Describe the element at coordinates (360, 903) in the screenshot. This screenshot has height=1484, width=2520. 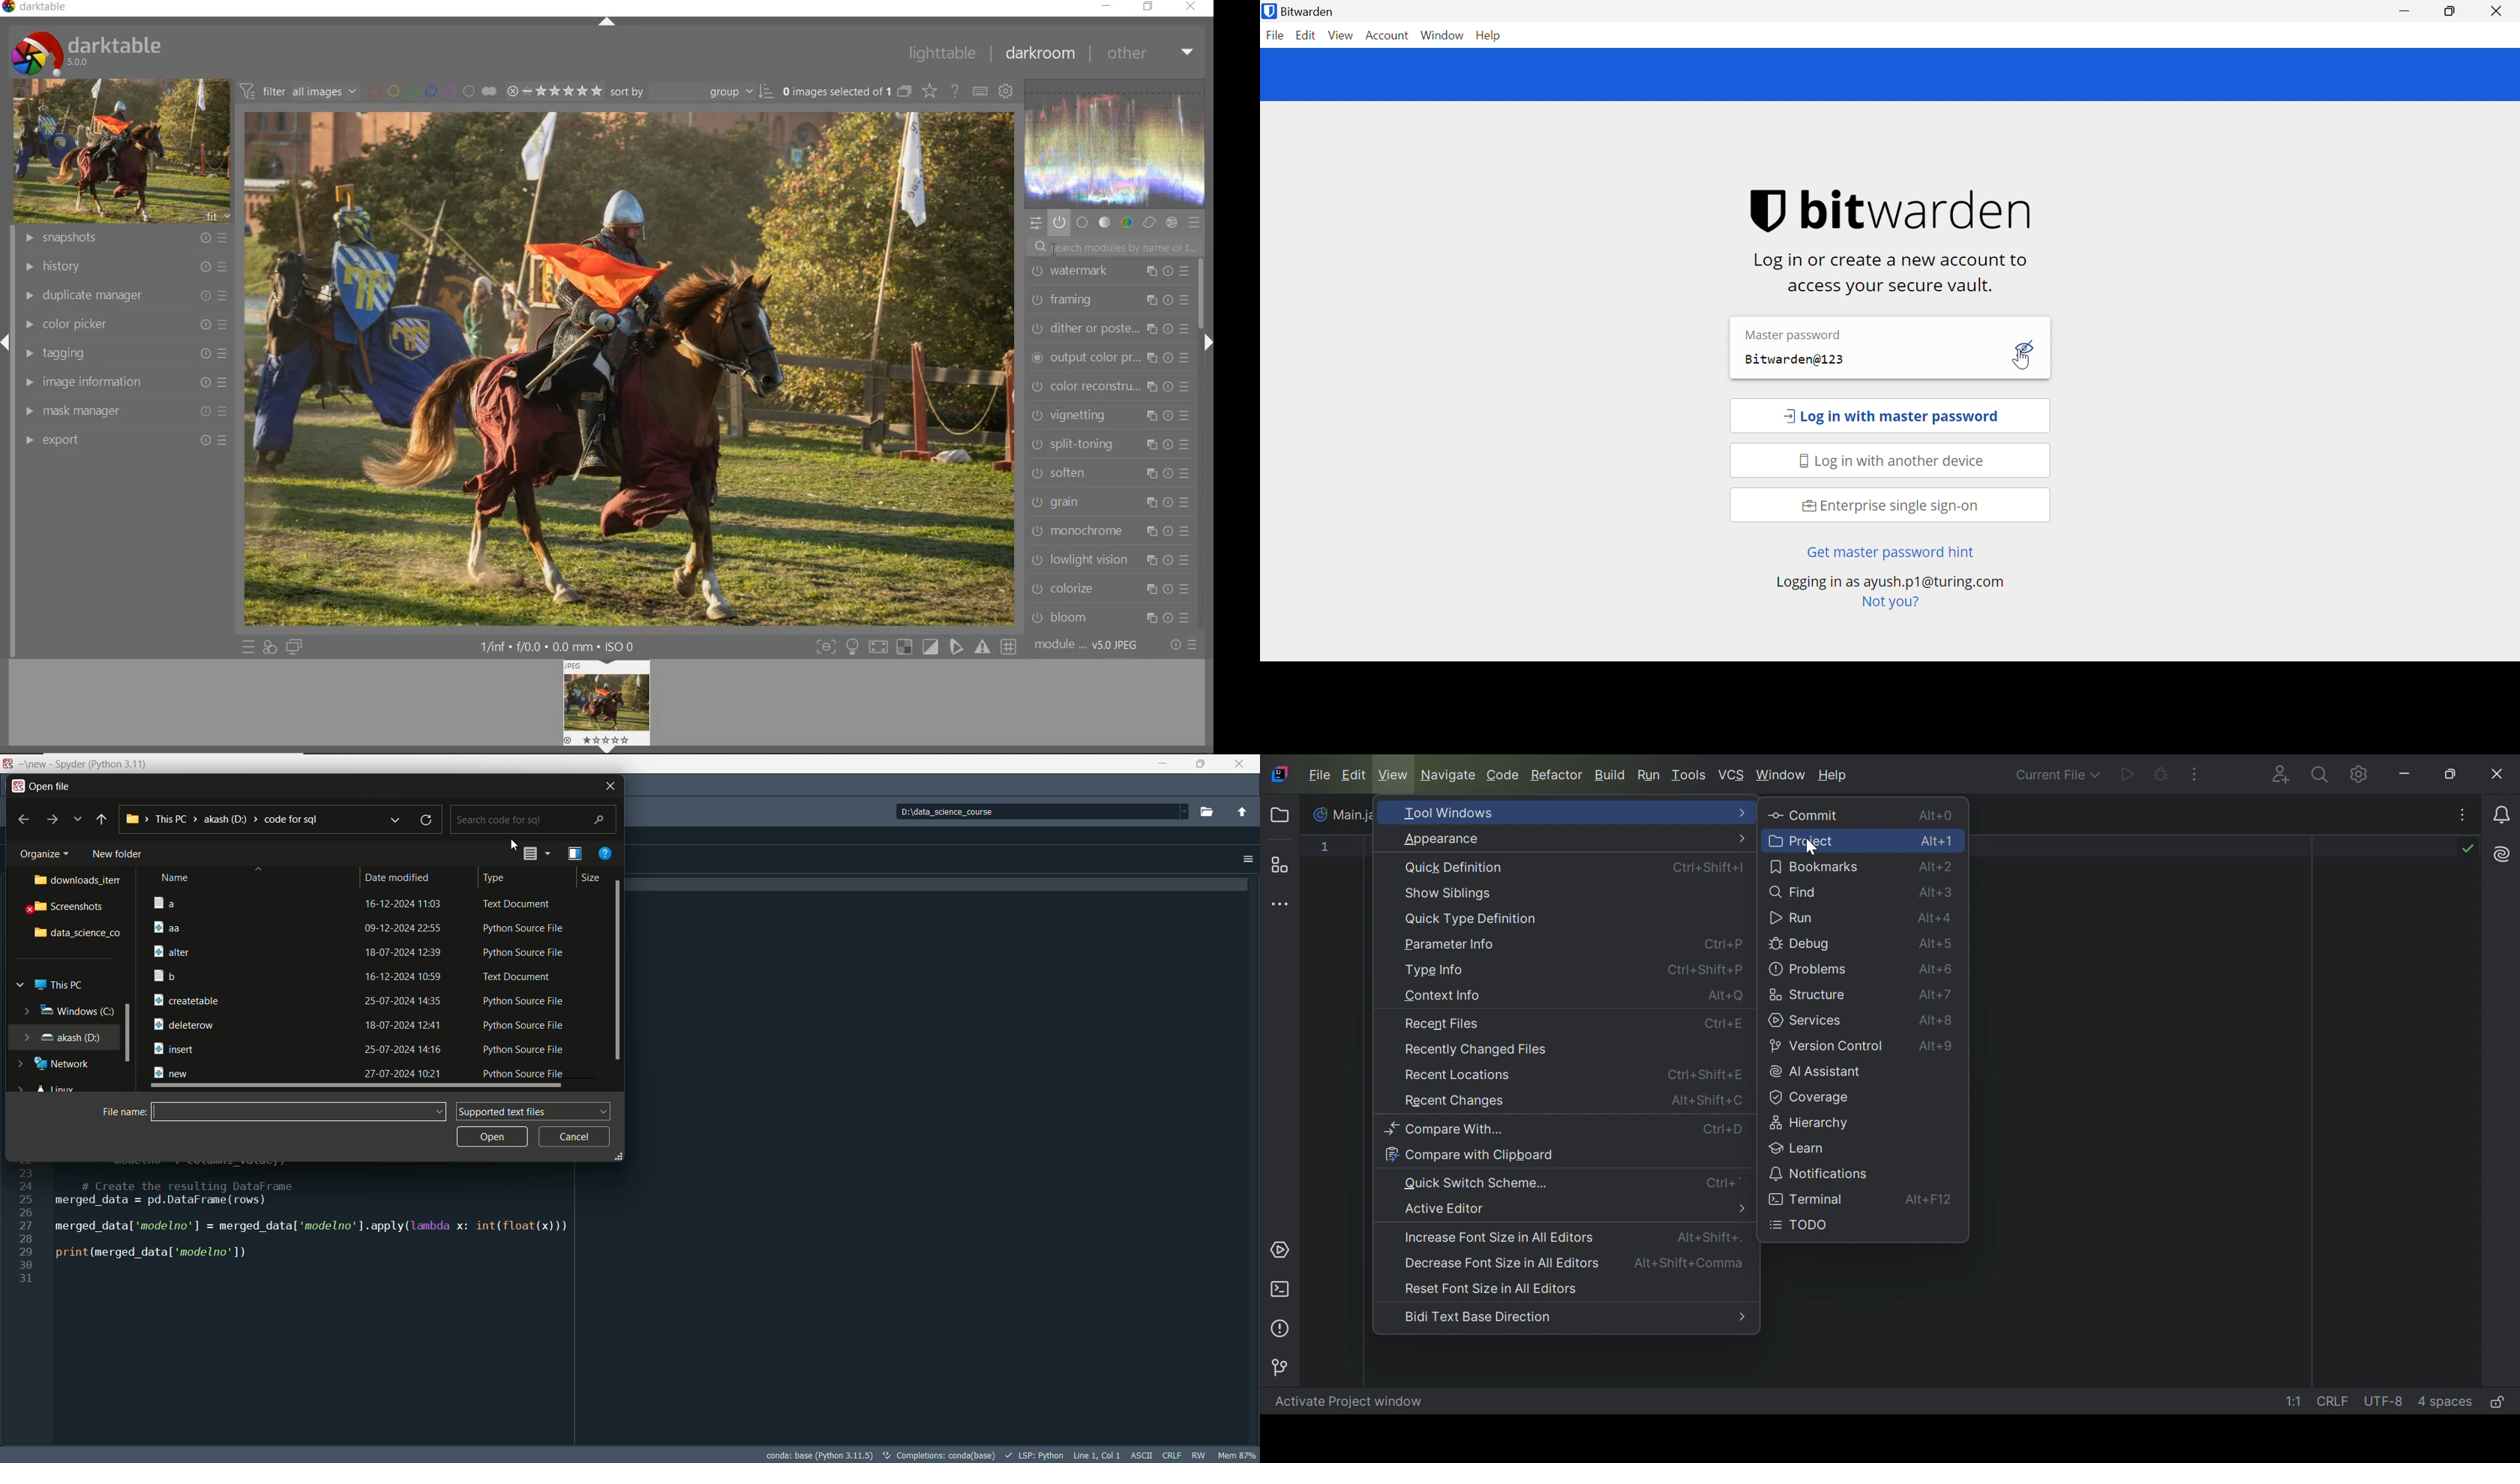
I see `file-1` at that location.